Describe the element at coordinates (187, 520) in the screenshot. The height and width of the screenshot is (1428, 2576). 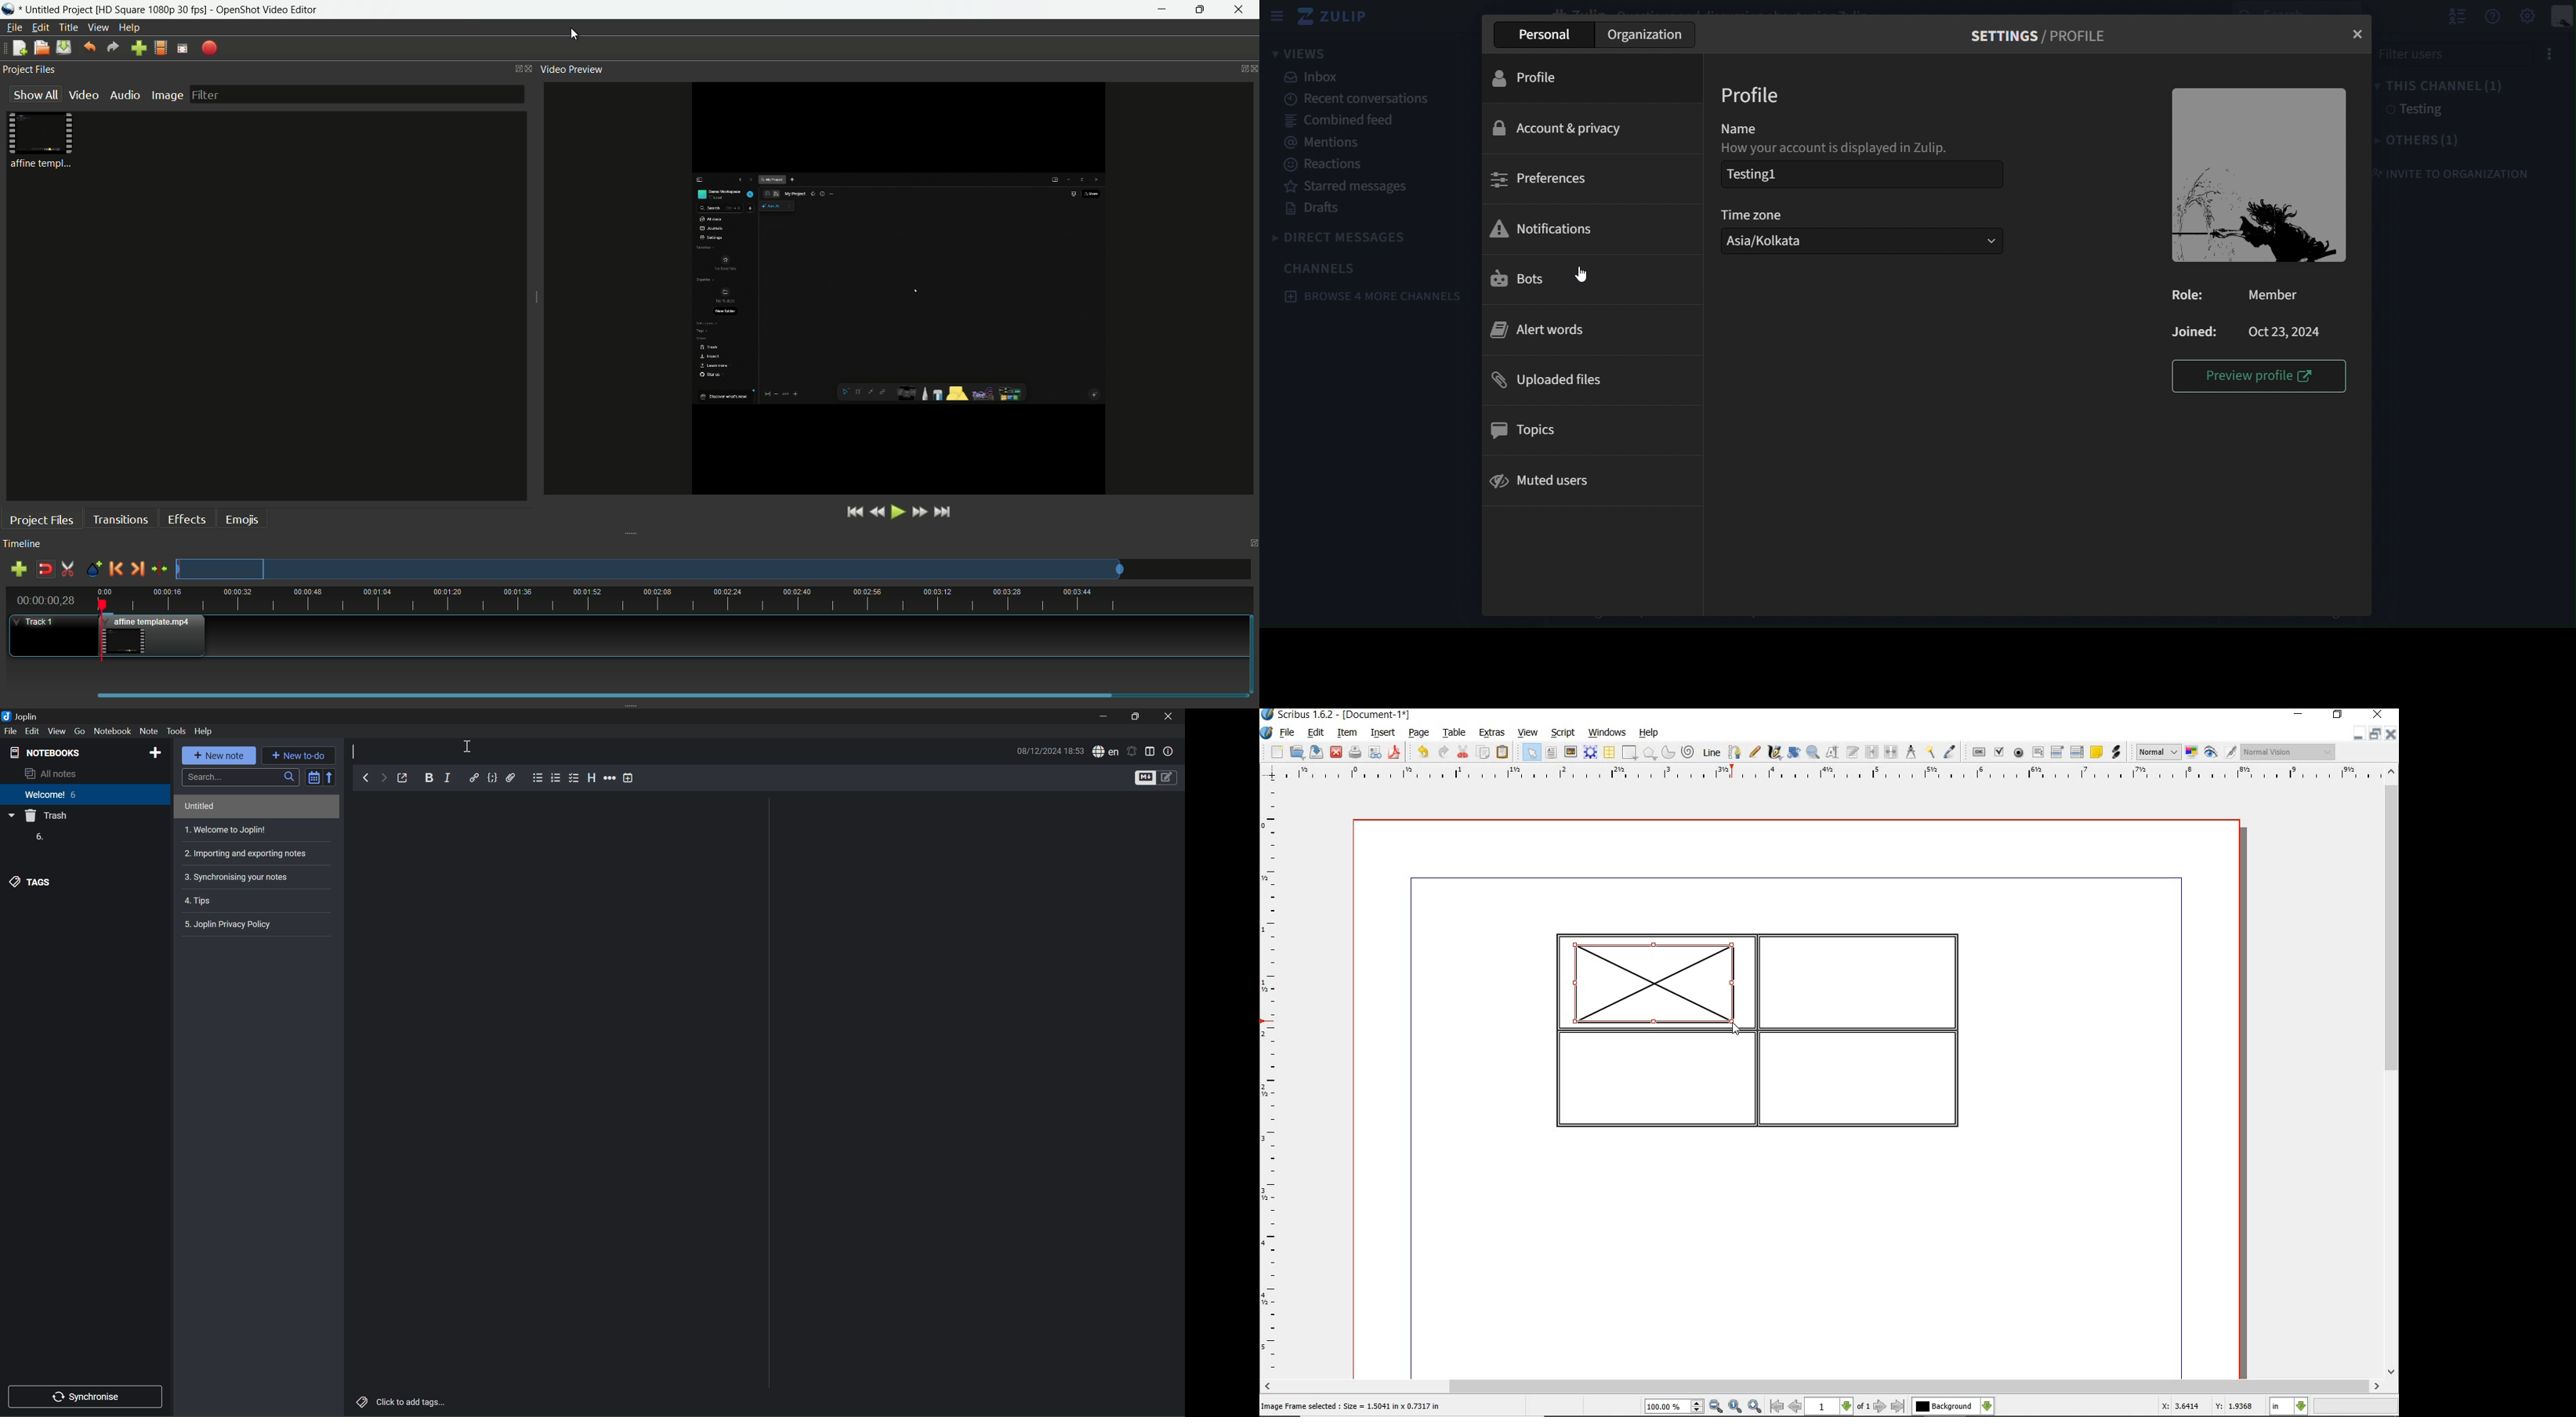
I see `effects` at that location.